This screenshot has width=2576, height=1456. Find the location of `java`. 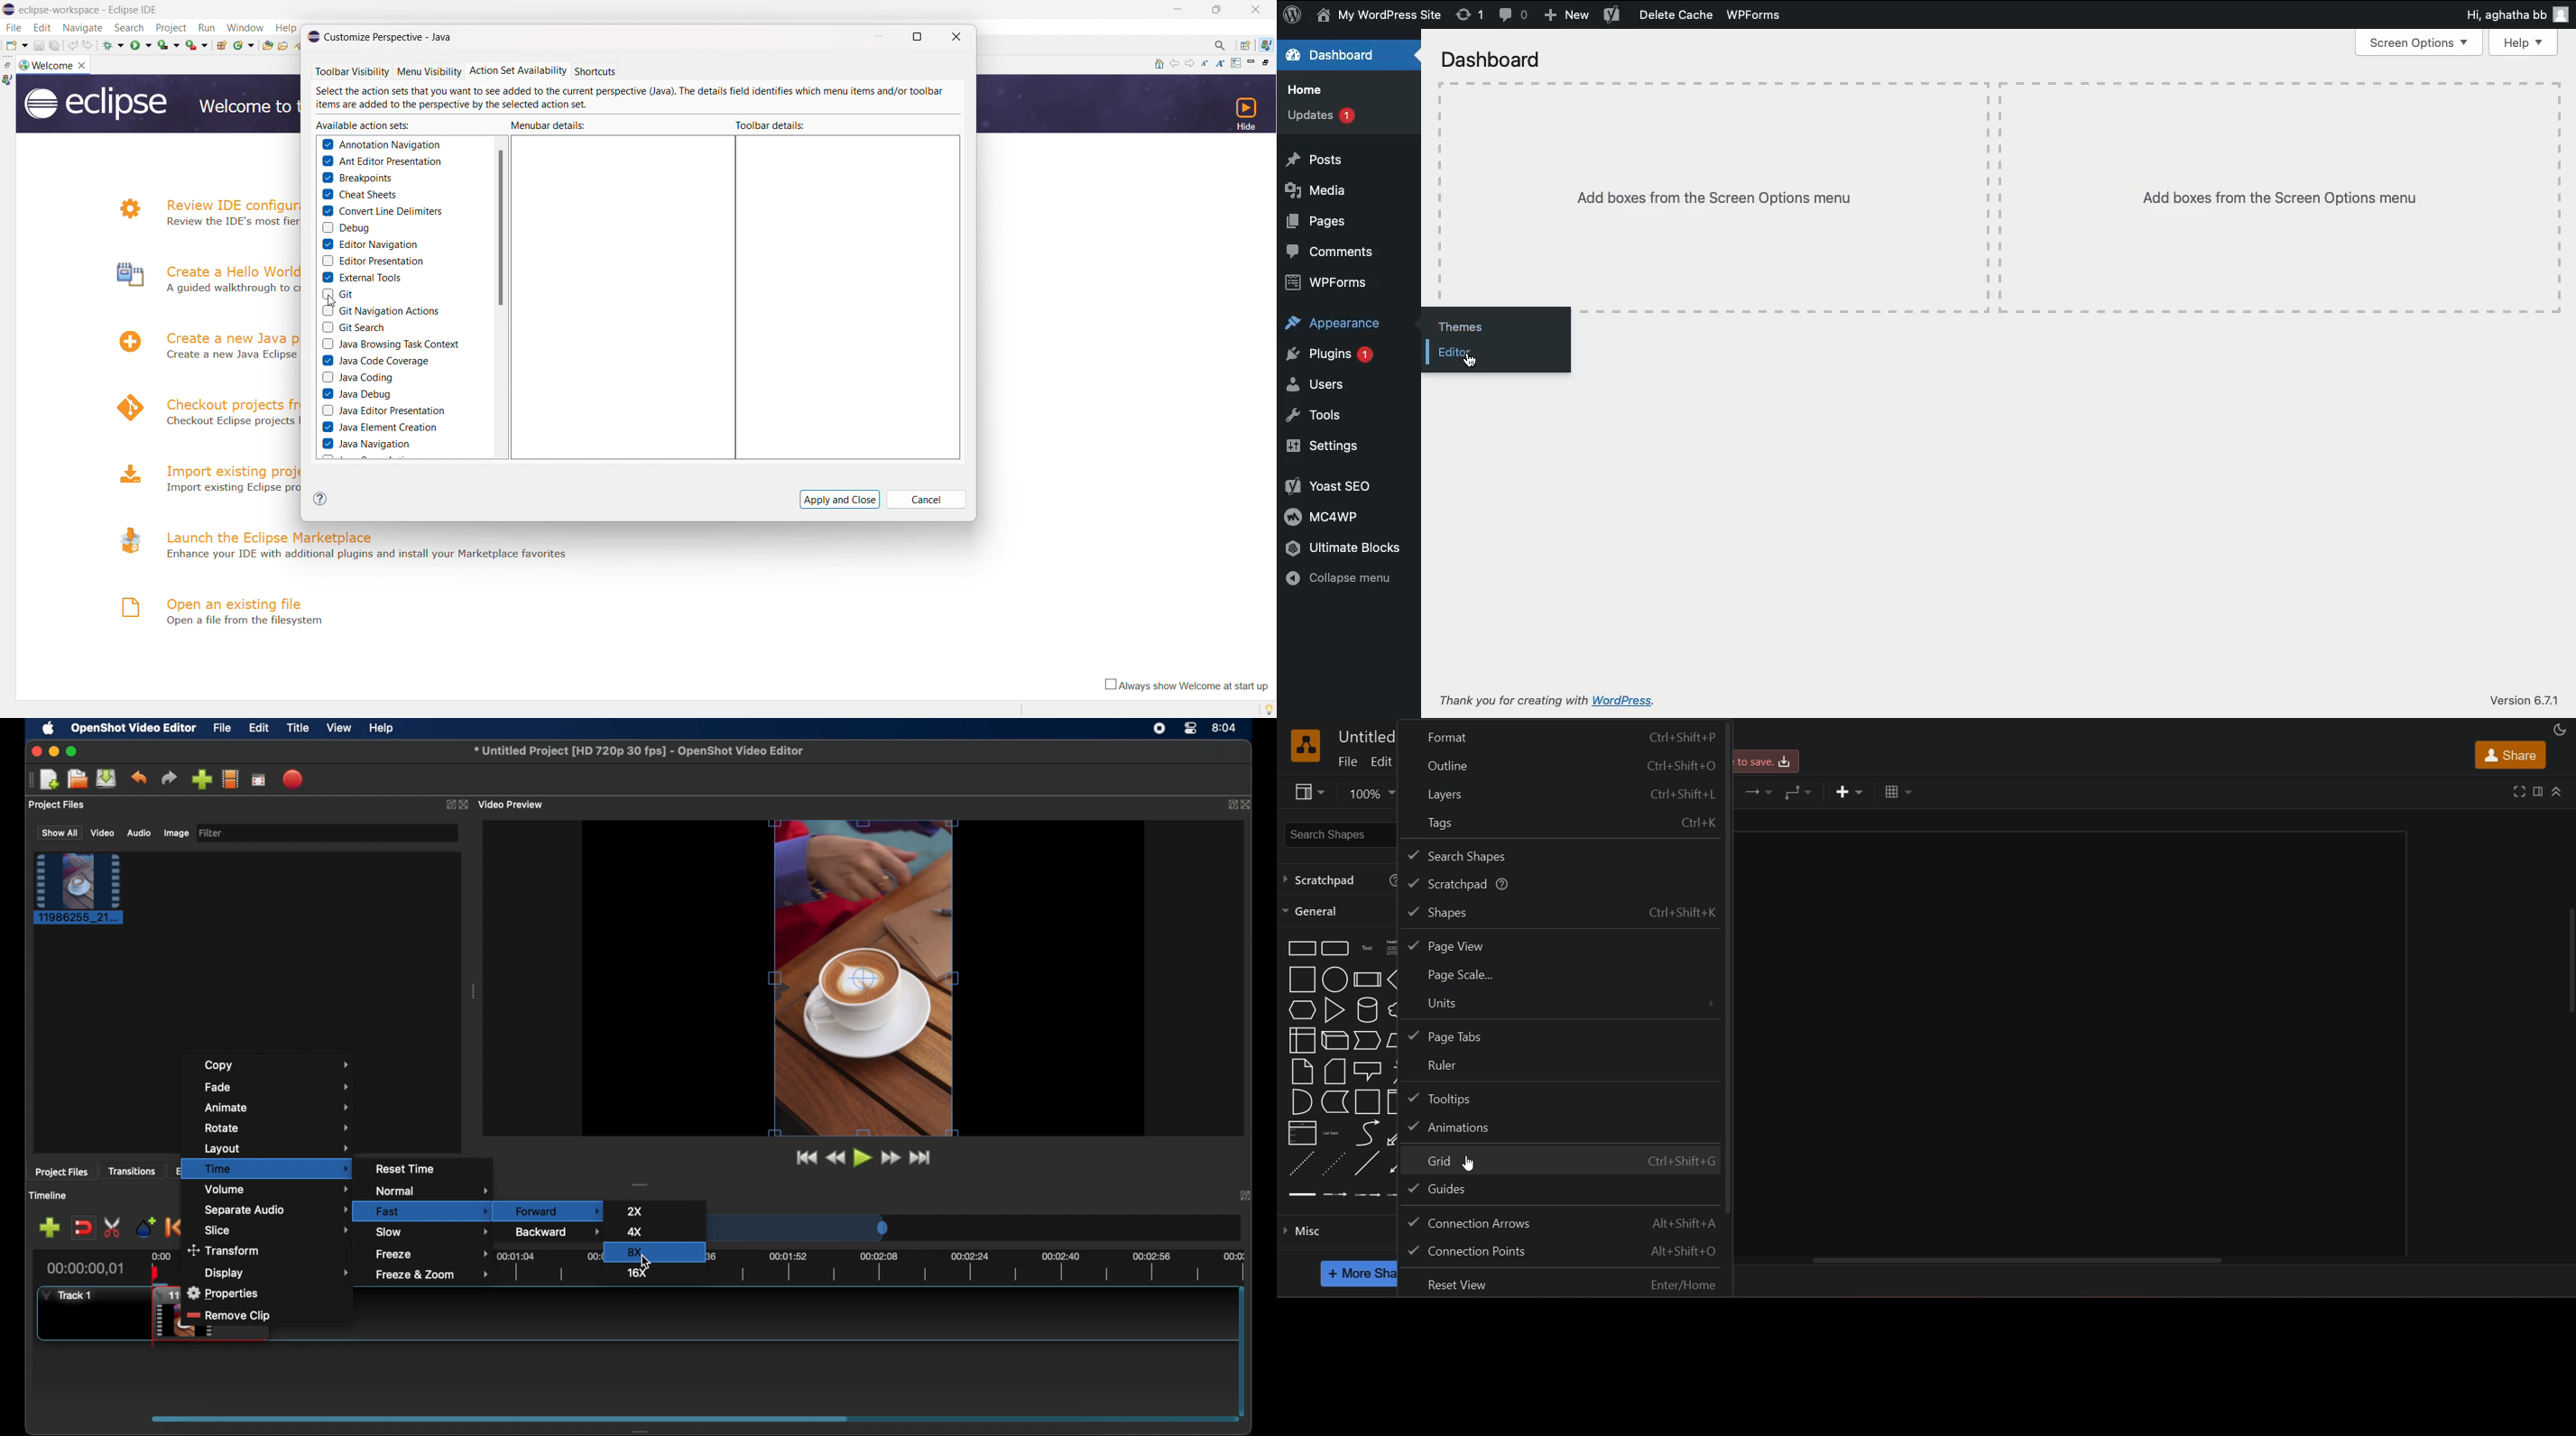

java is located at coordinates (8, 80).